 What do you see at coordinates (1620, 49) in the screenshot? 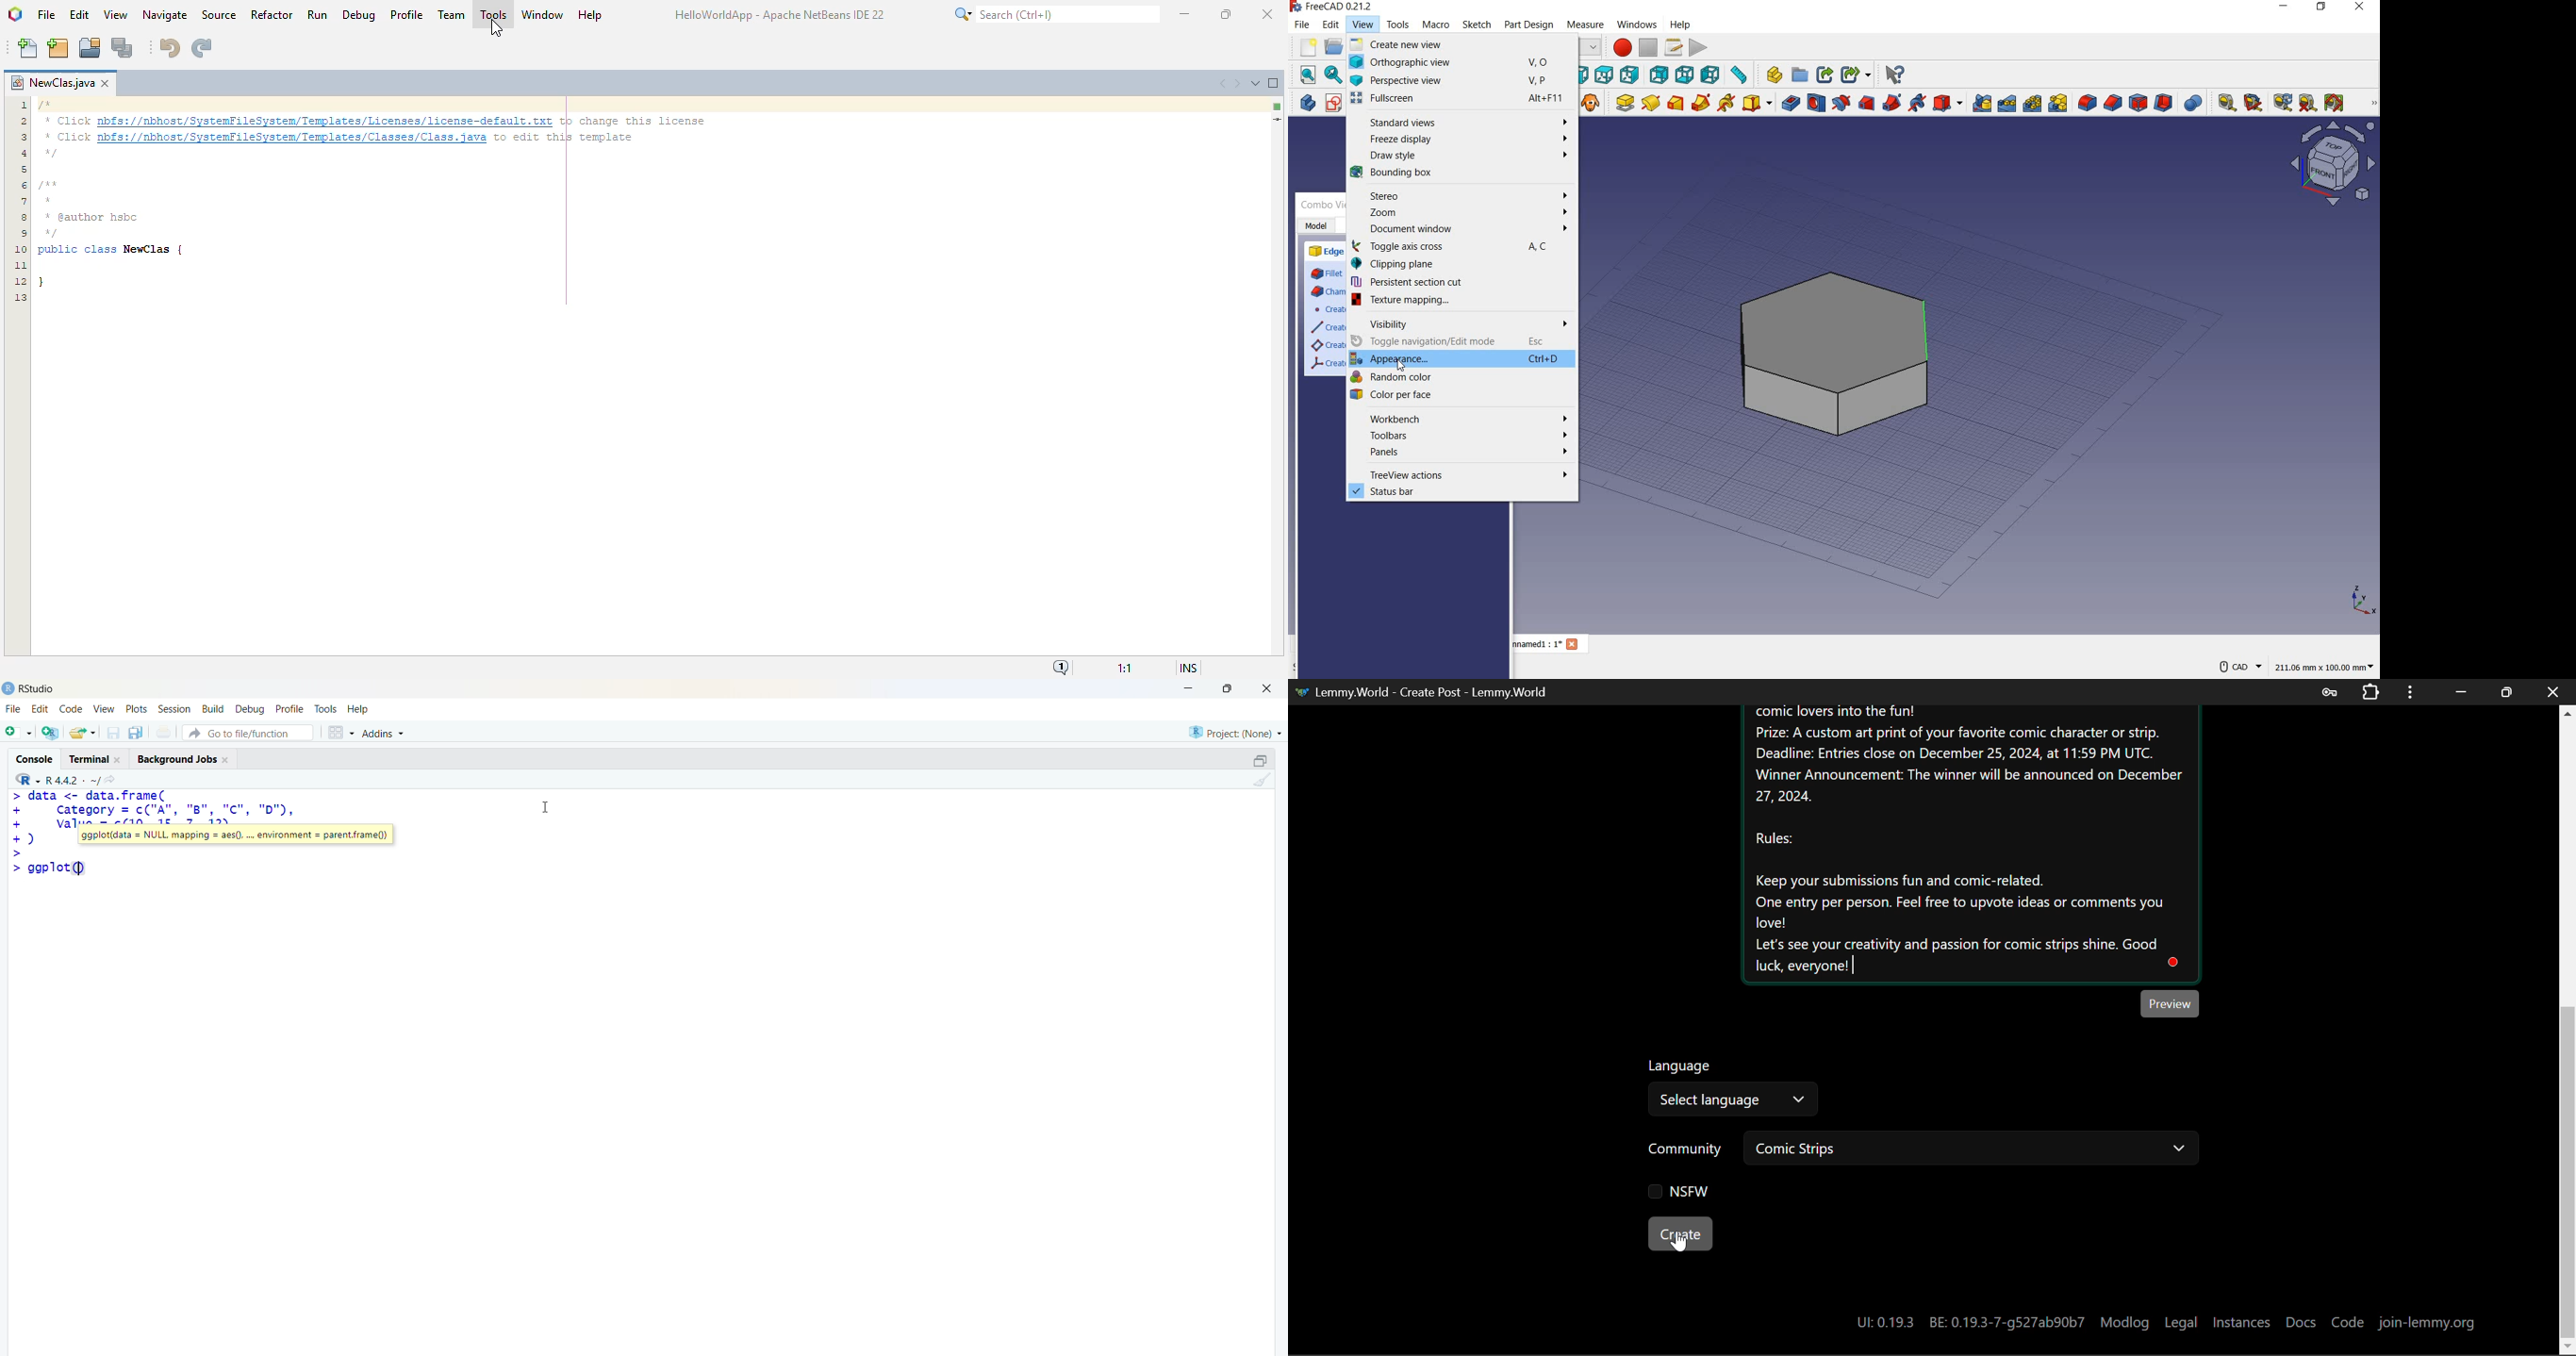
I see `macro recording` at bounding box center [1620, 49].